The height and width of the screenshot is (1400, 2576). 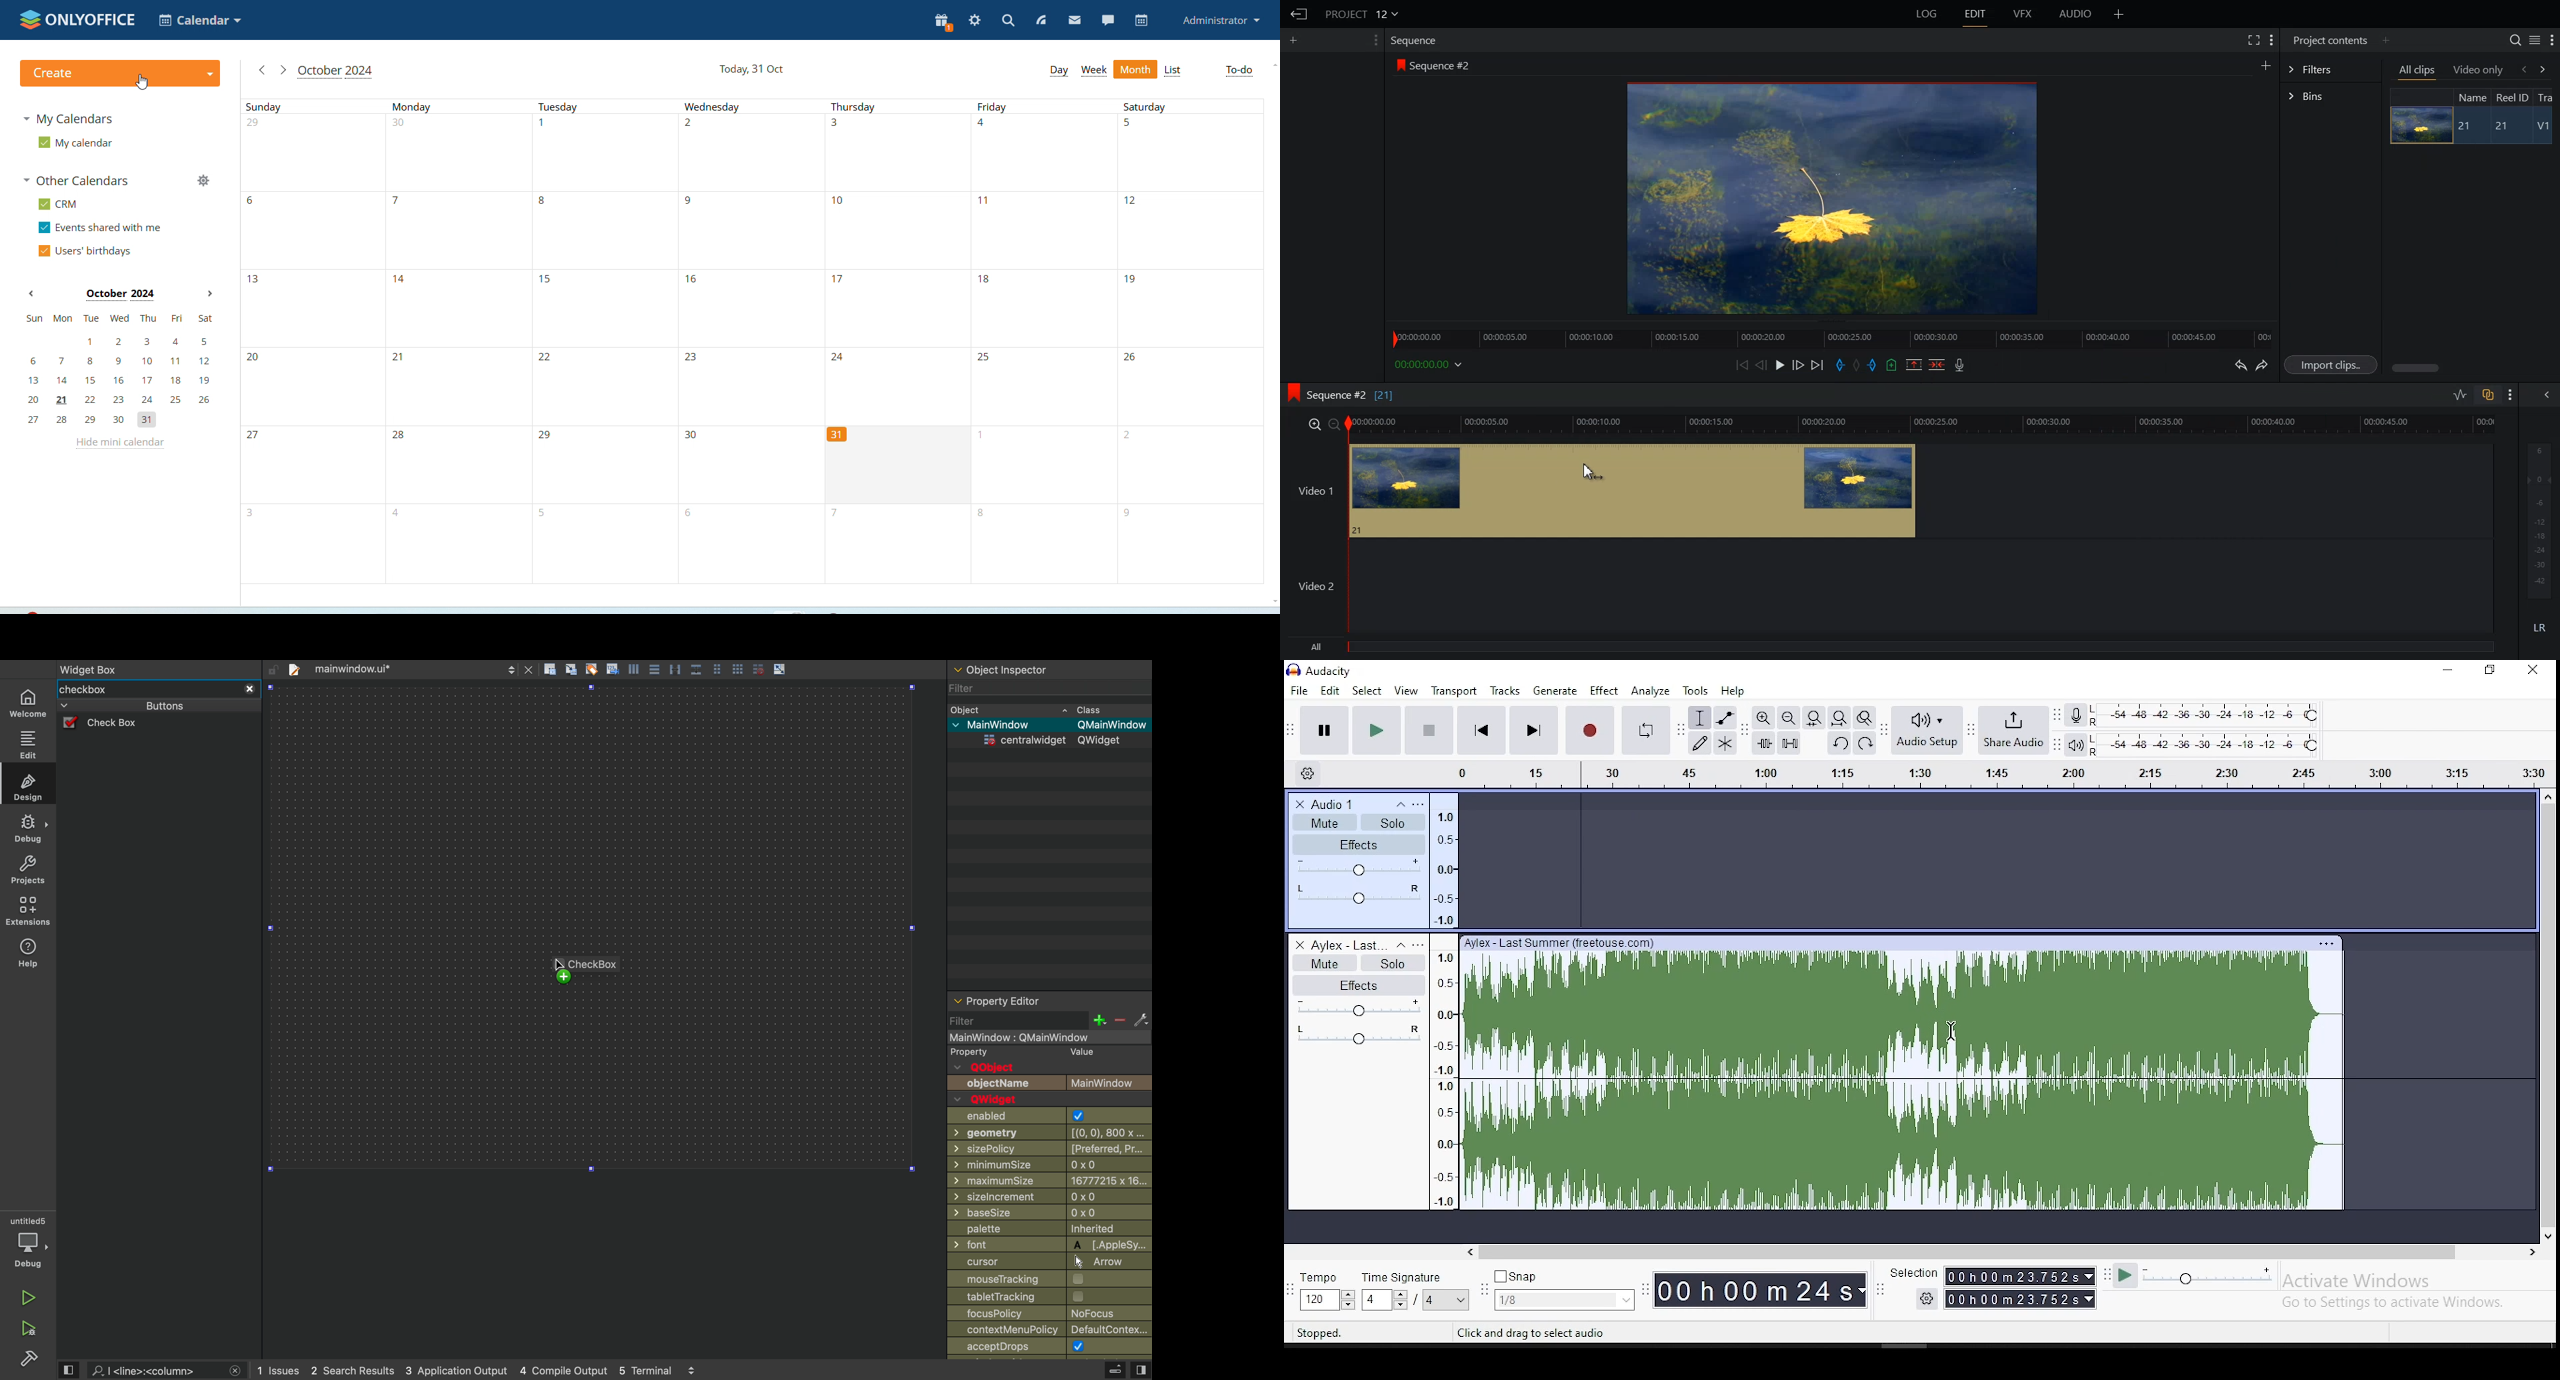 I want to click on go to next month, so click(x=282, y=71).